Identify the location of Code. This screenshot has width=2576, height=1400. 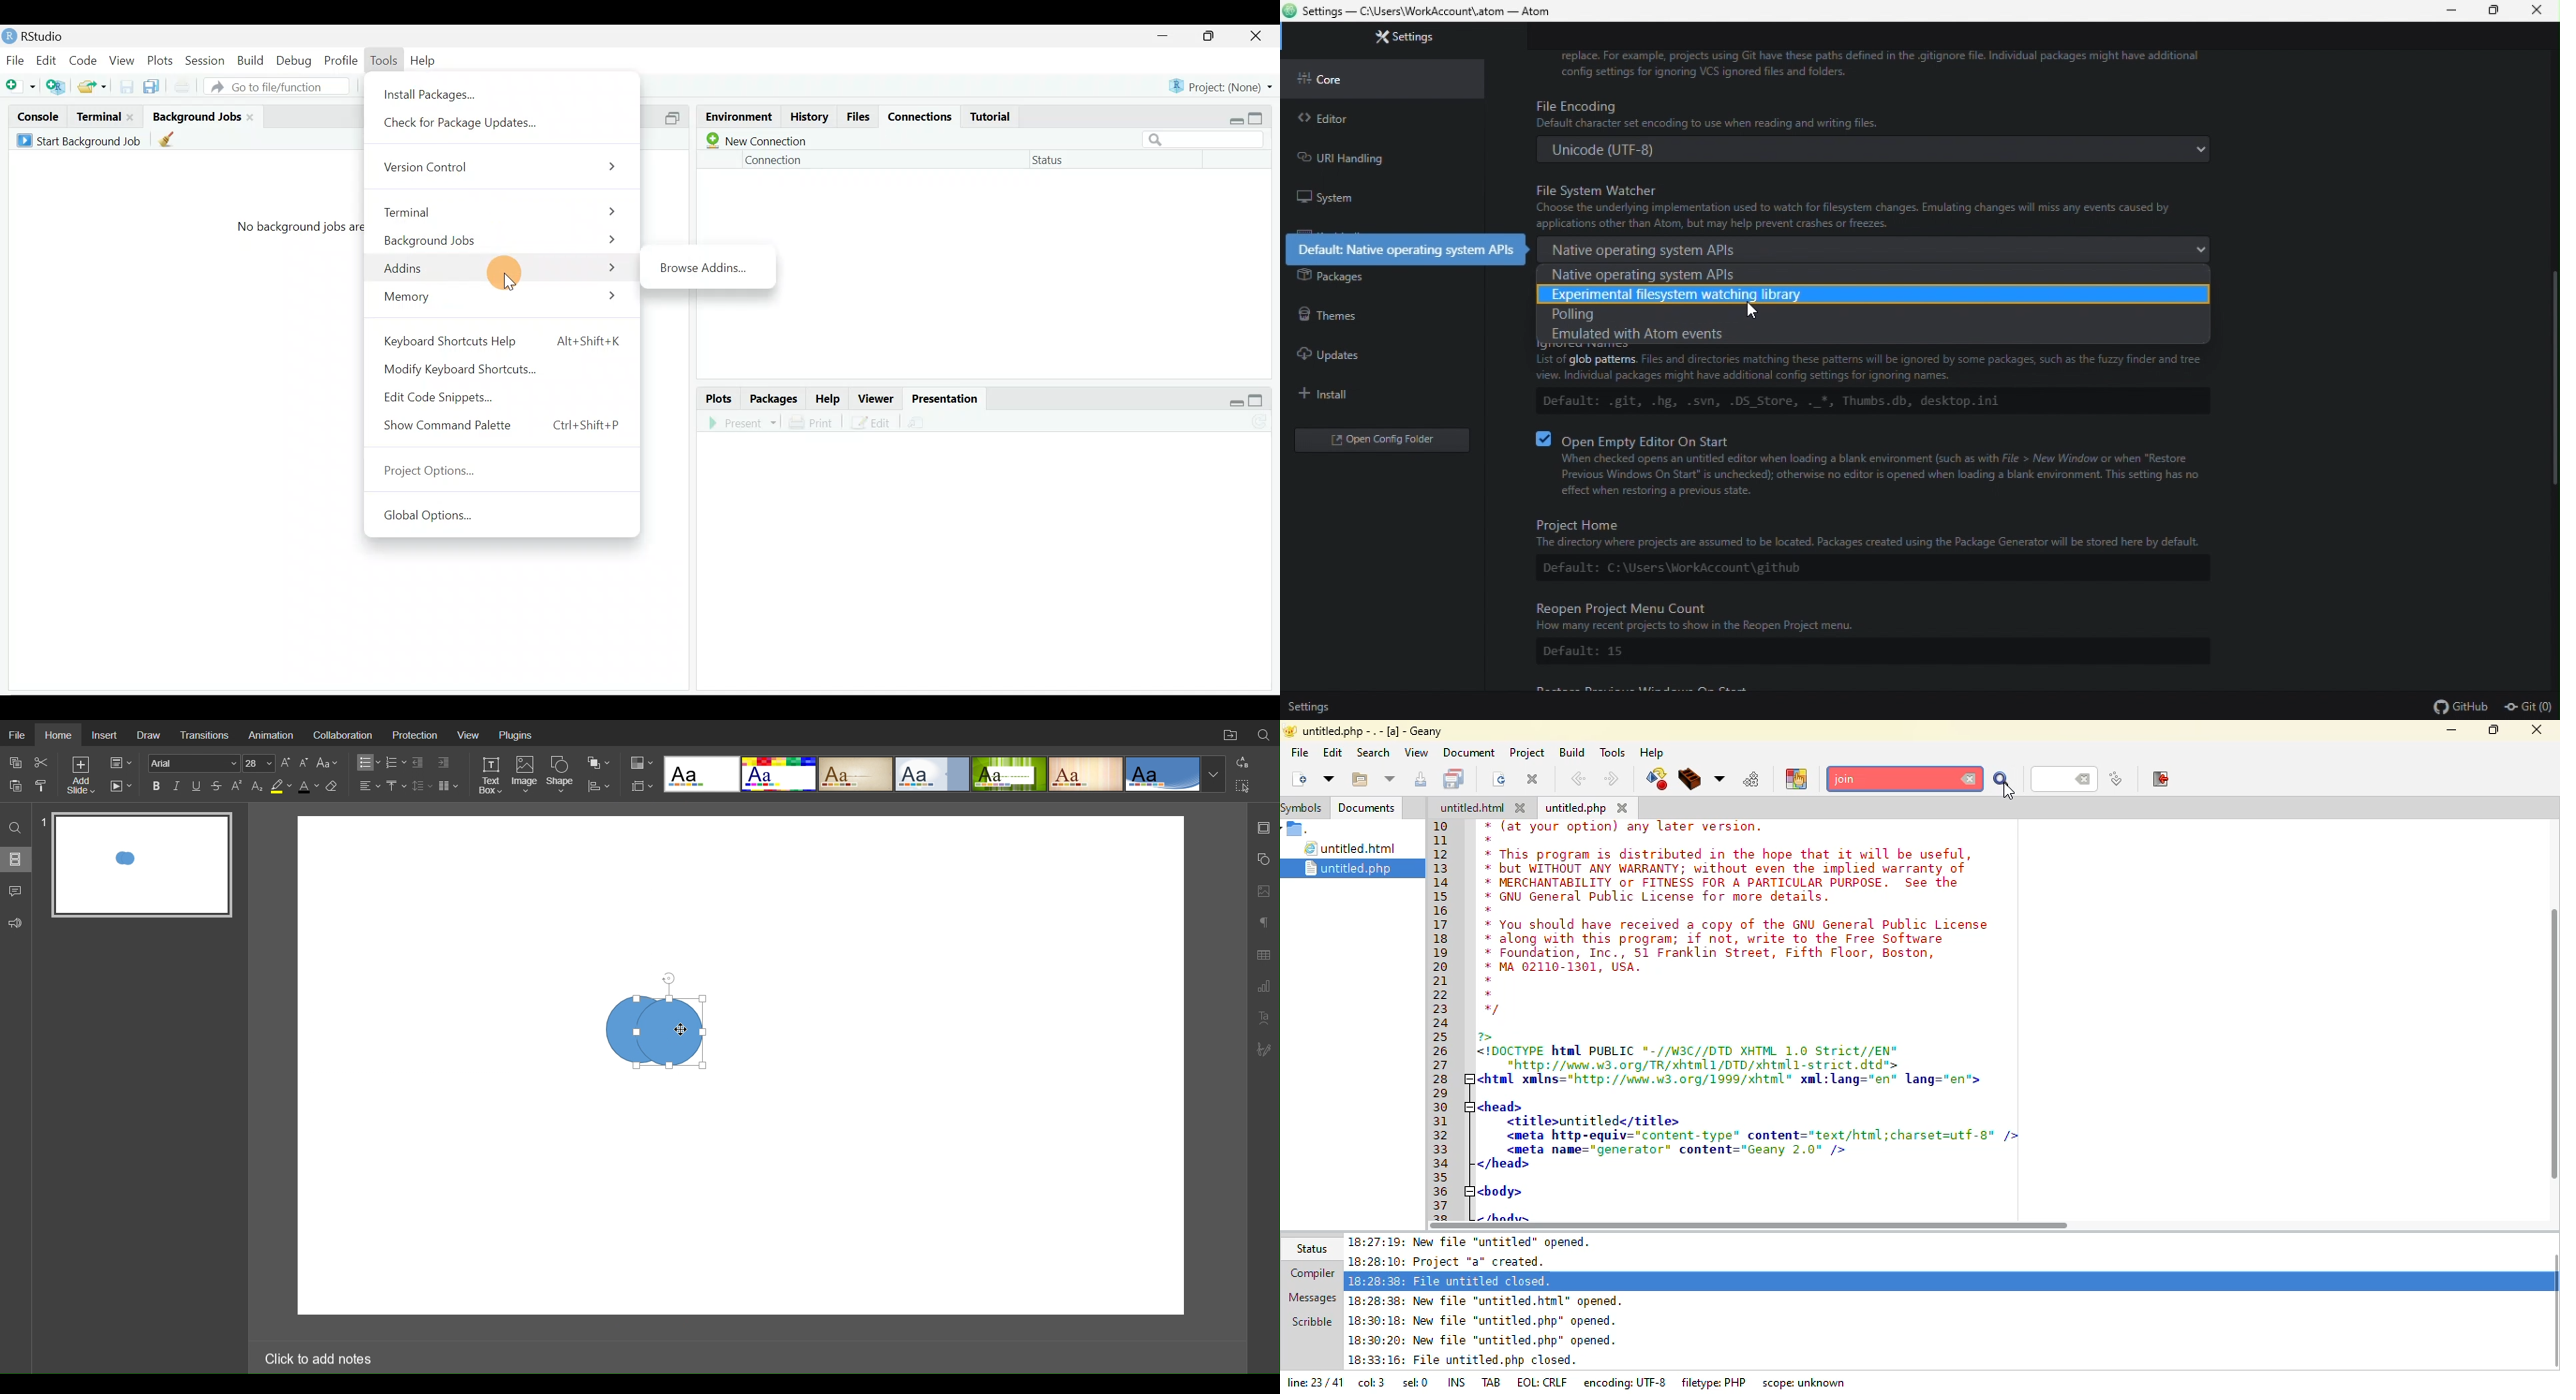
(85, 61).